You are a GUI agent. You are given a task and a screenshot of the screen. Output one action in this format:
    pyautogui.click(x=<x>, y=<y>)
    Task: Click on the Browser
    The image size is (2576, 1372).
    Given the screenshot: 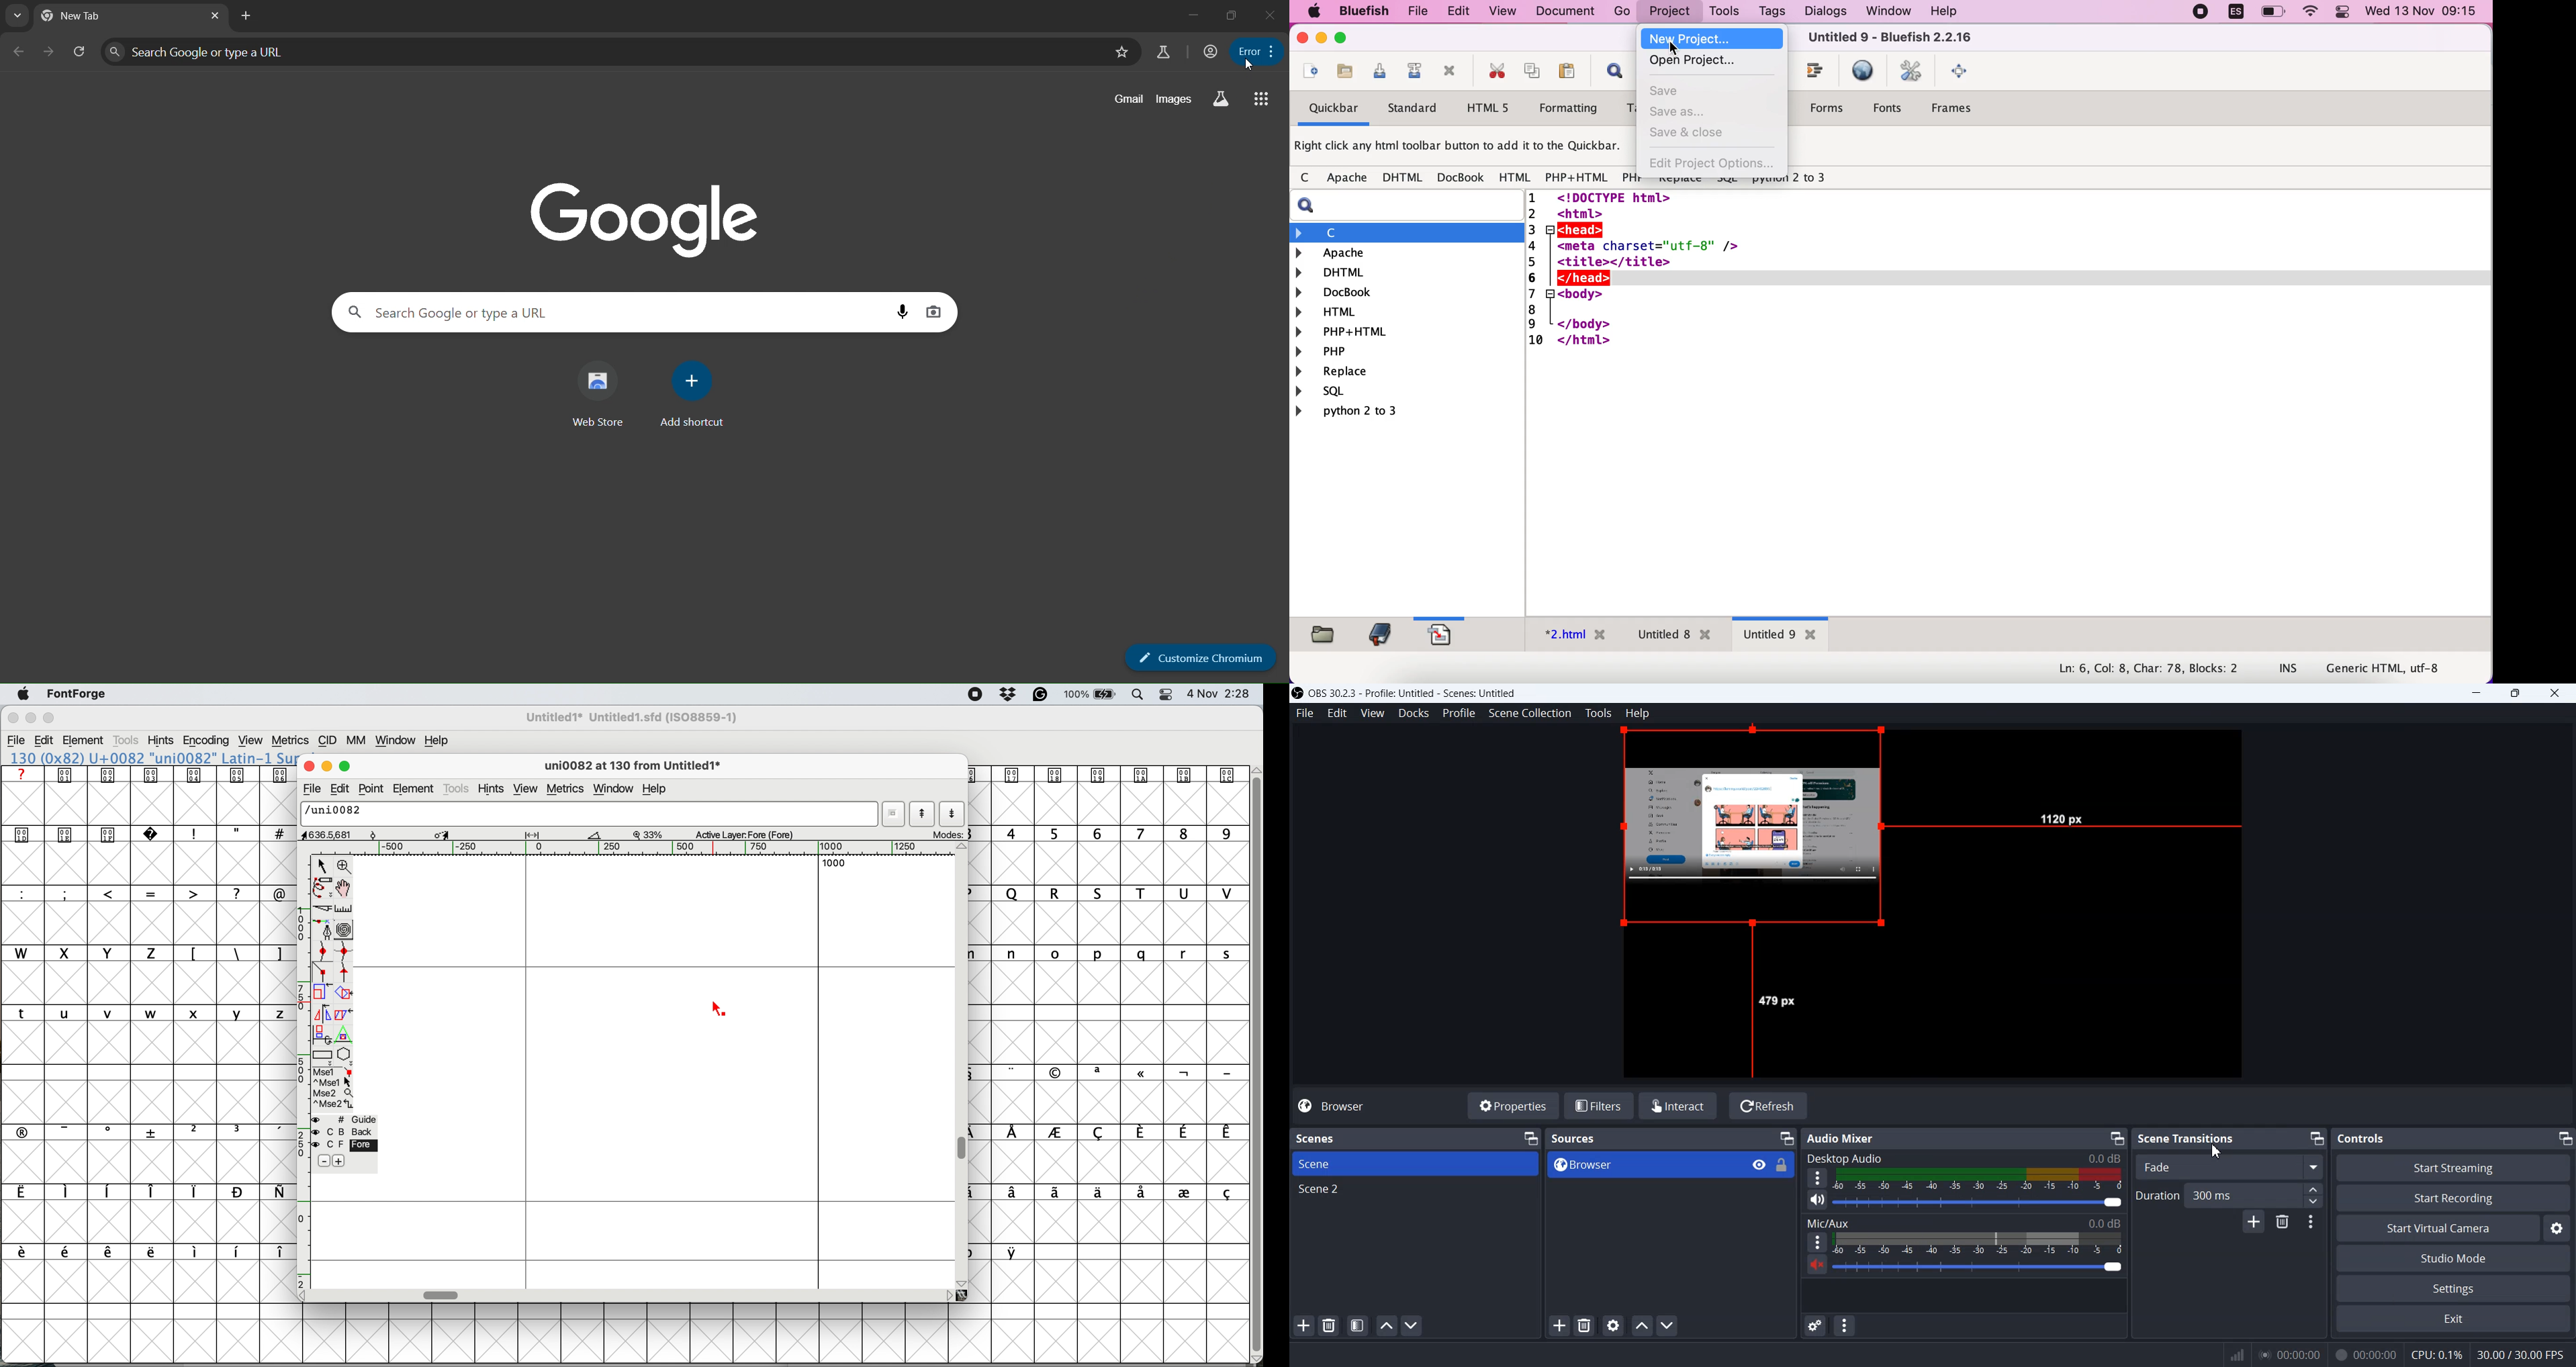 What is the action you would take?
    pyautogui.click(x=1336, y=1107)
    